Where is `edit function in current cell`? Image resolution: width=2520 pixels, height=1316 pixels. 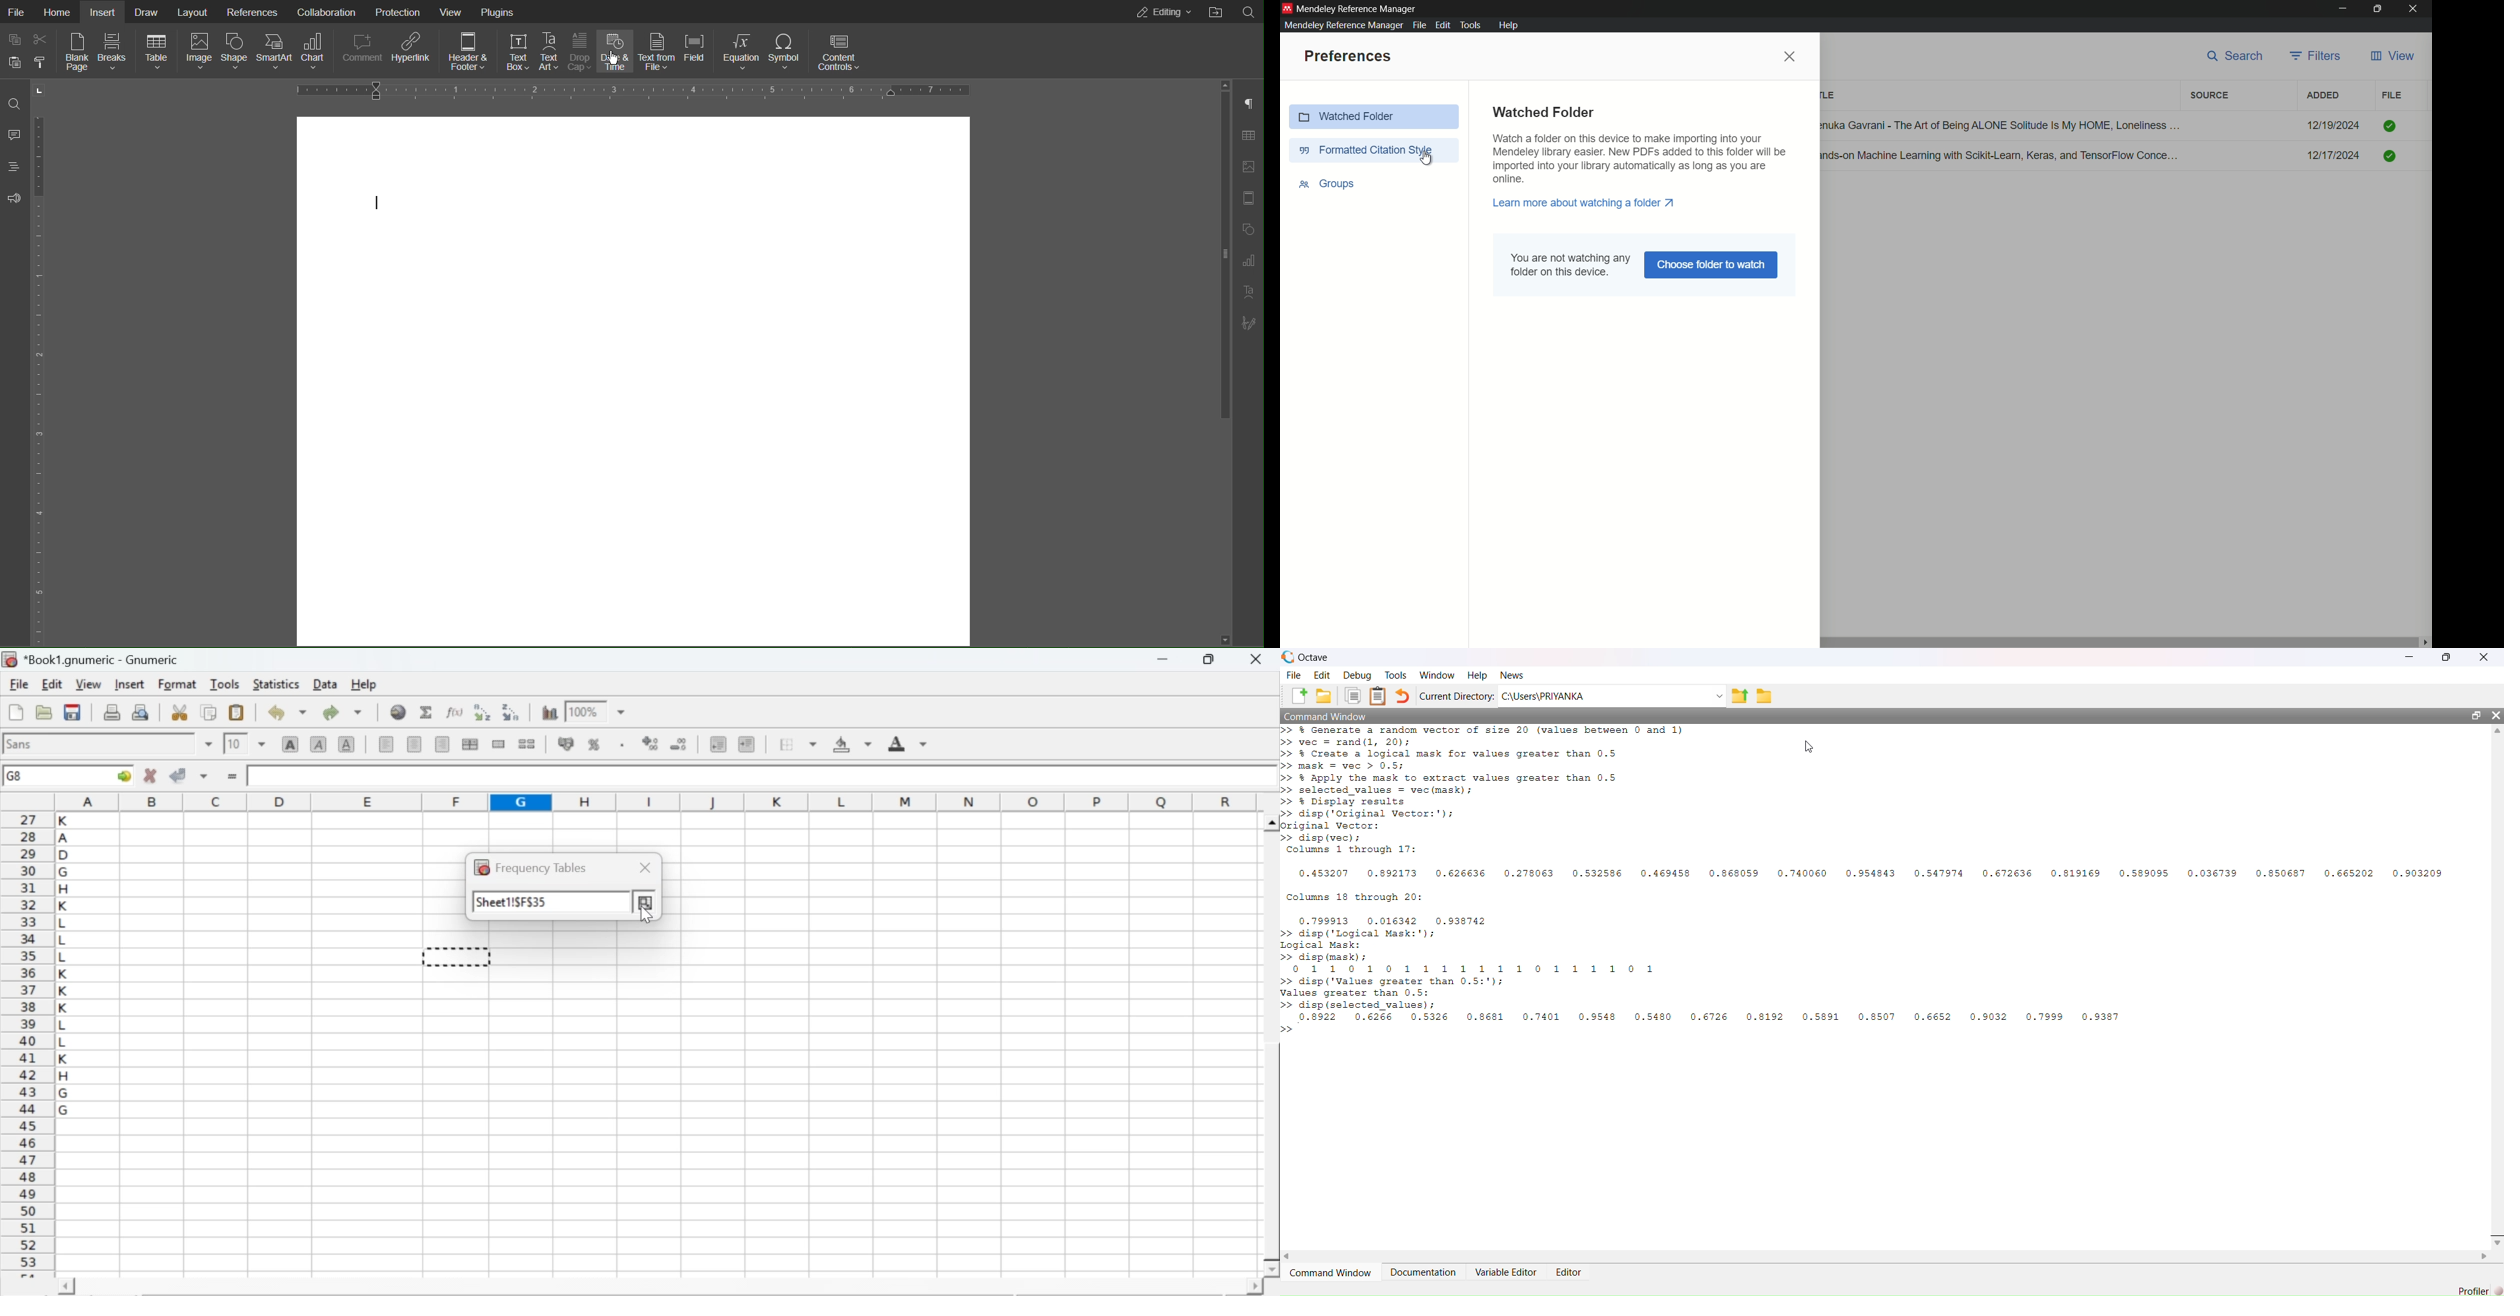
edit function in current cell is located at coordinates (456, 711).